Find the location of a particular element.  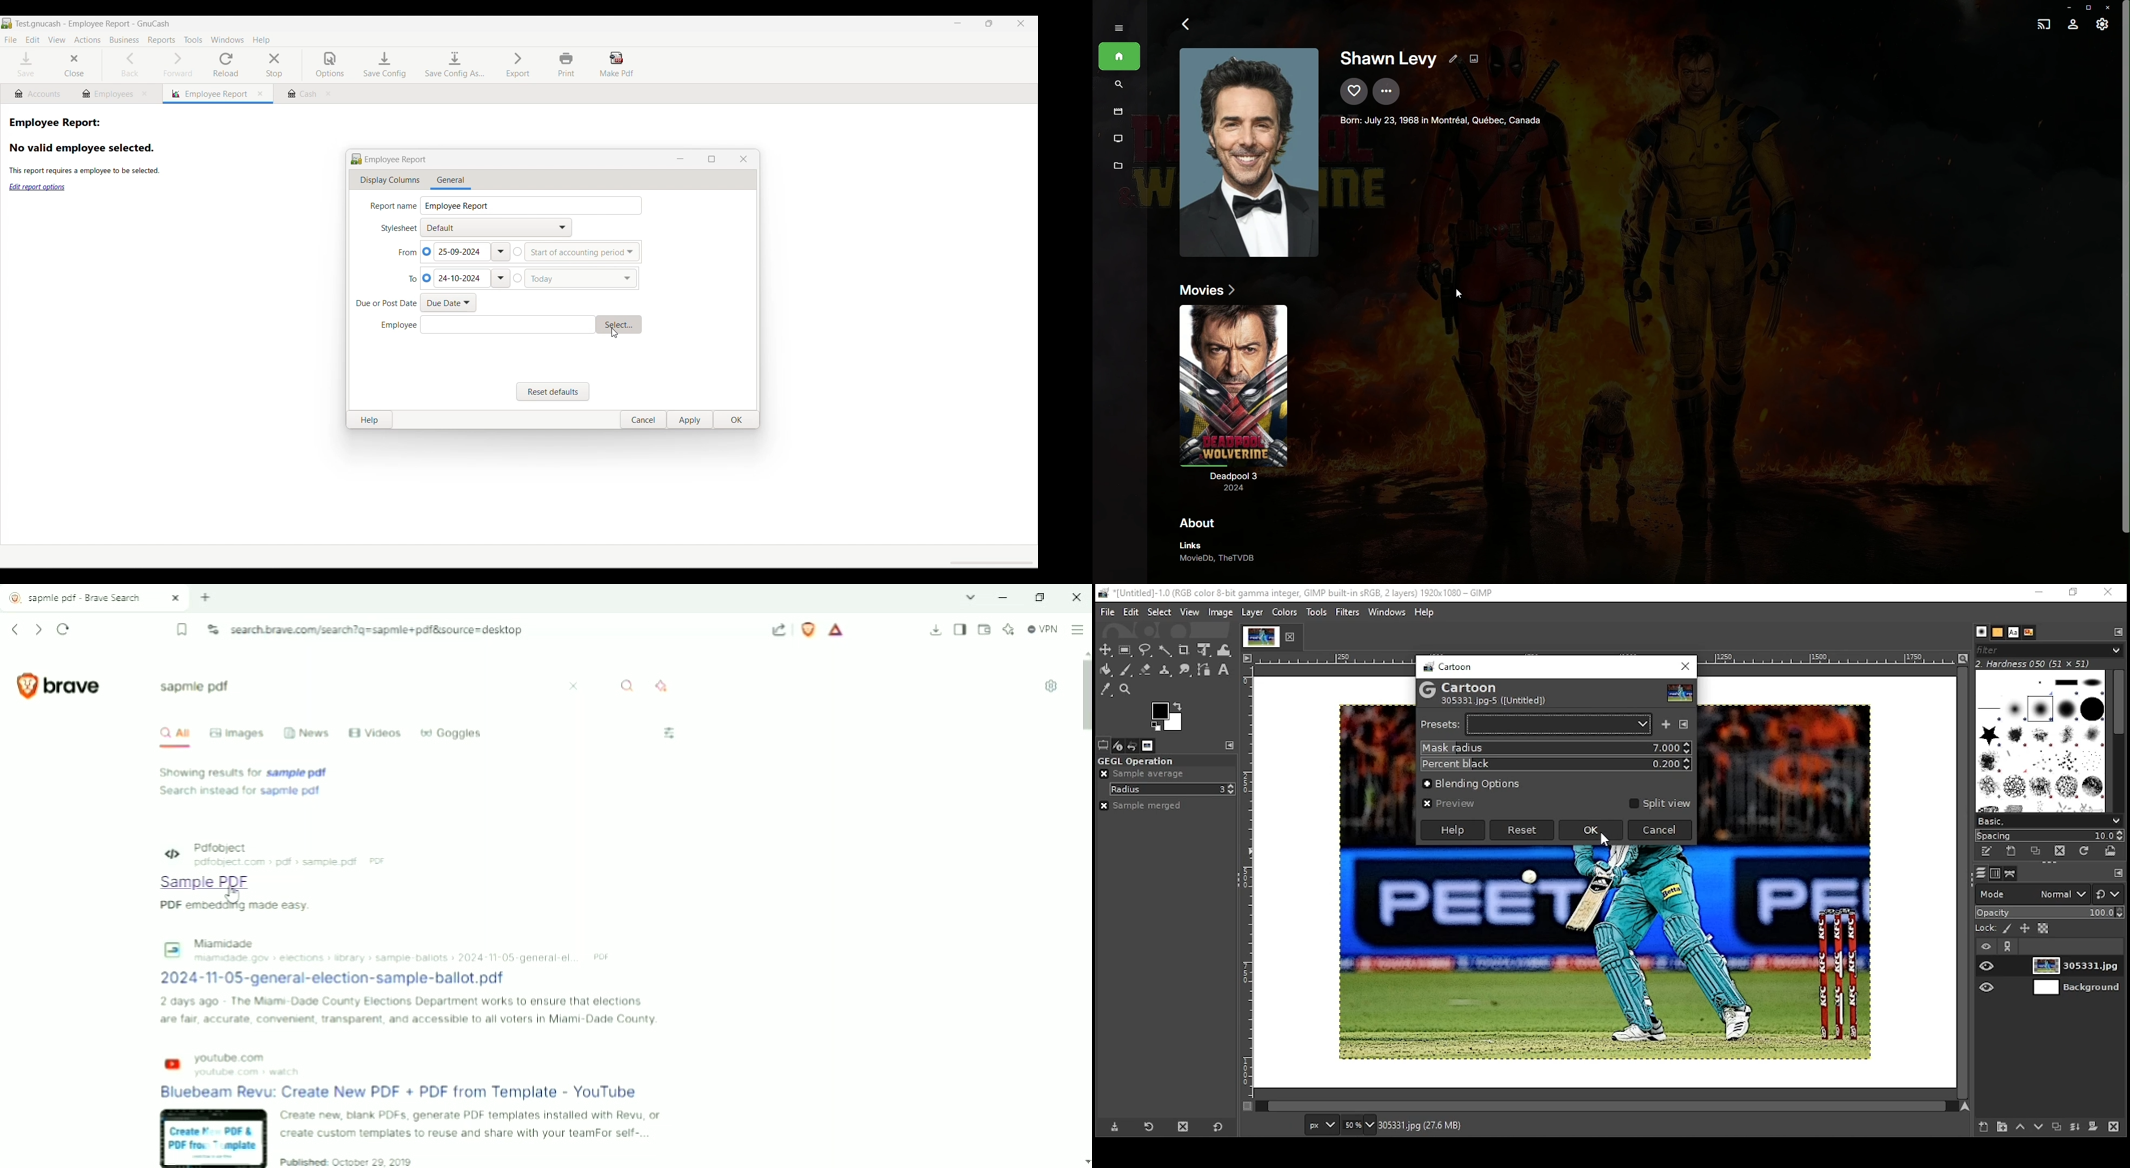

windows is located at coordinates (1386, 612).